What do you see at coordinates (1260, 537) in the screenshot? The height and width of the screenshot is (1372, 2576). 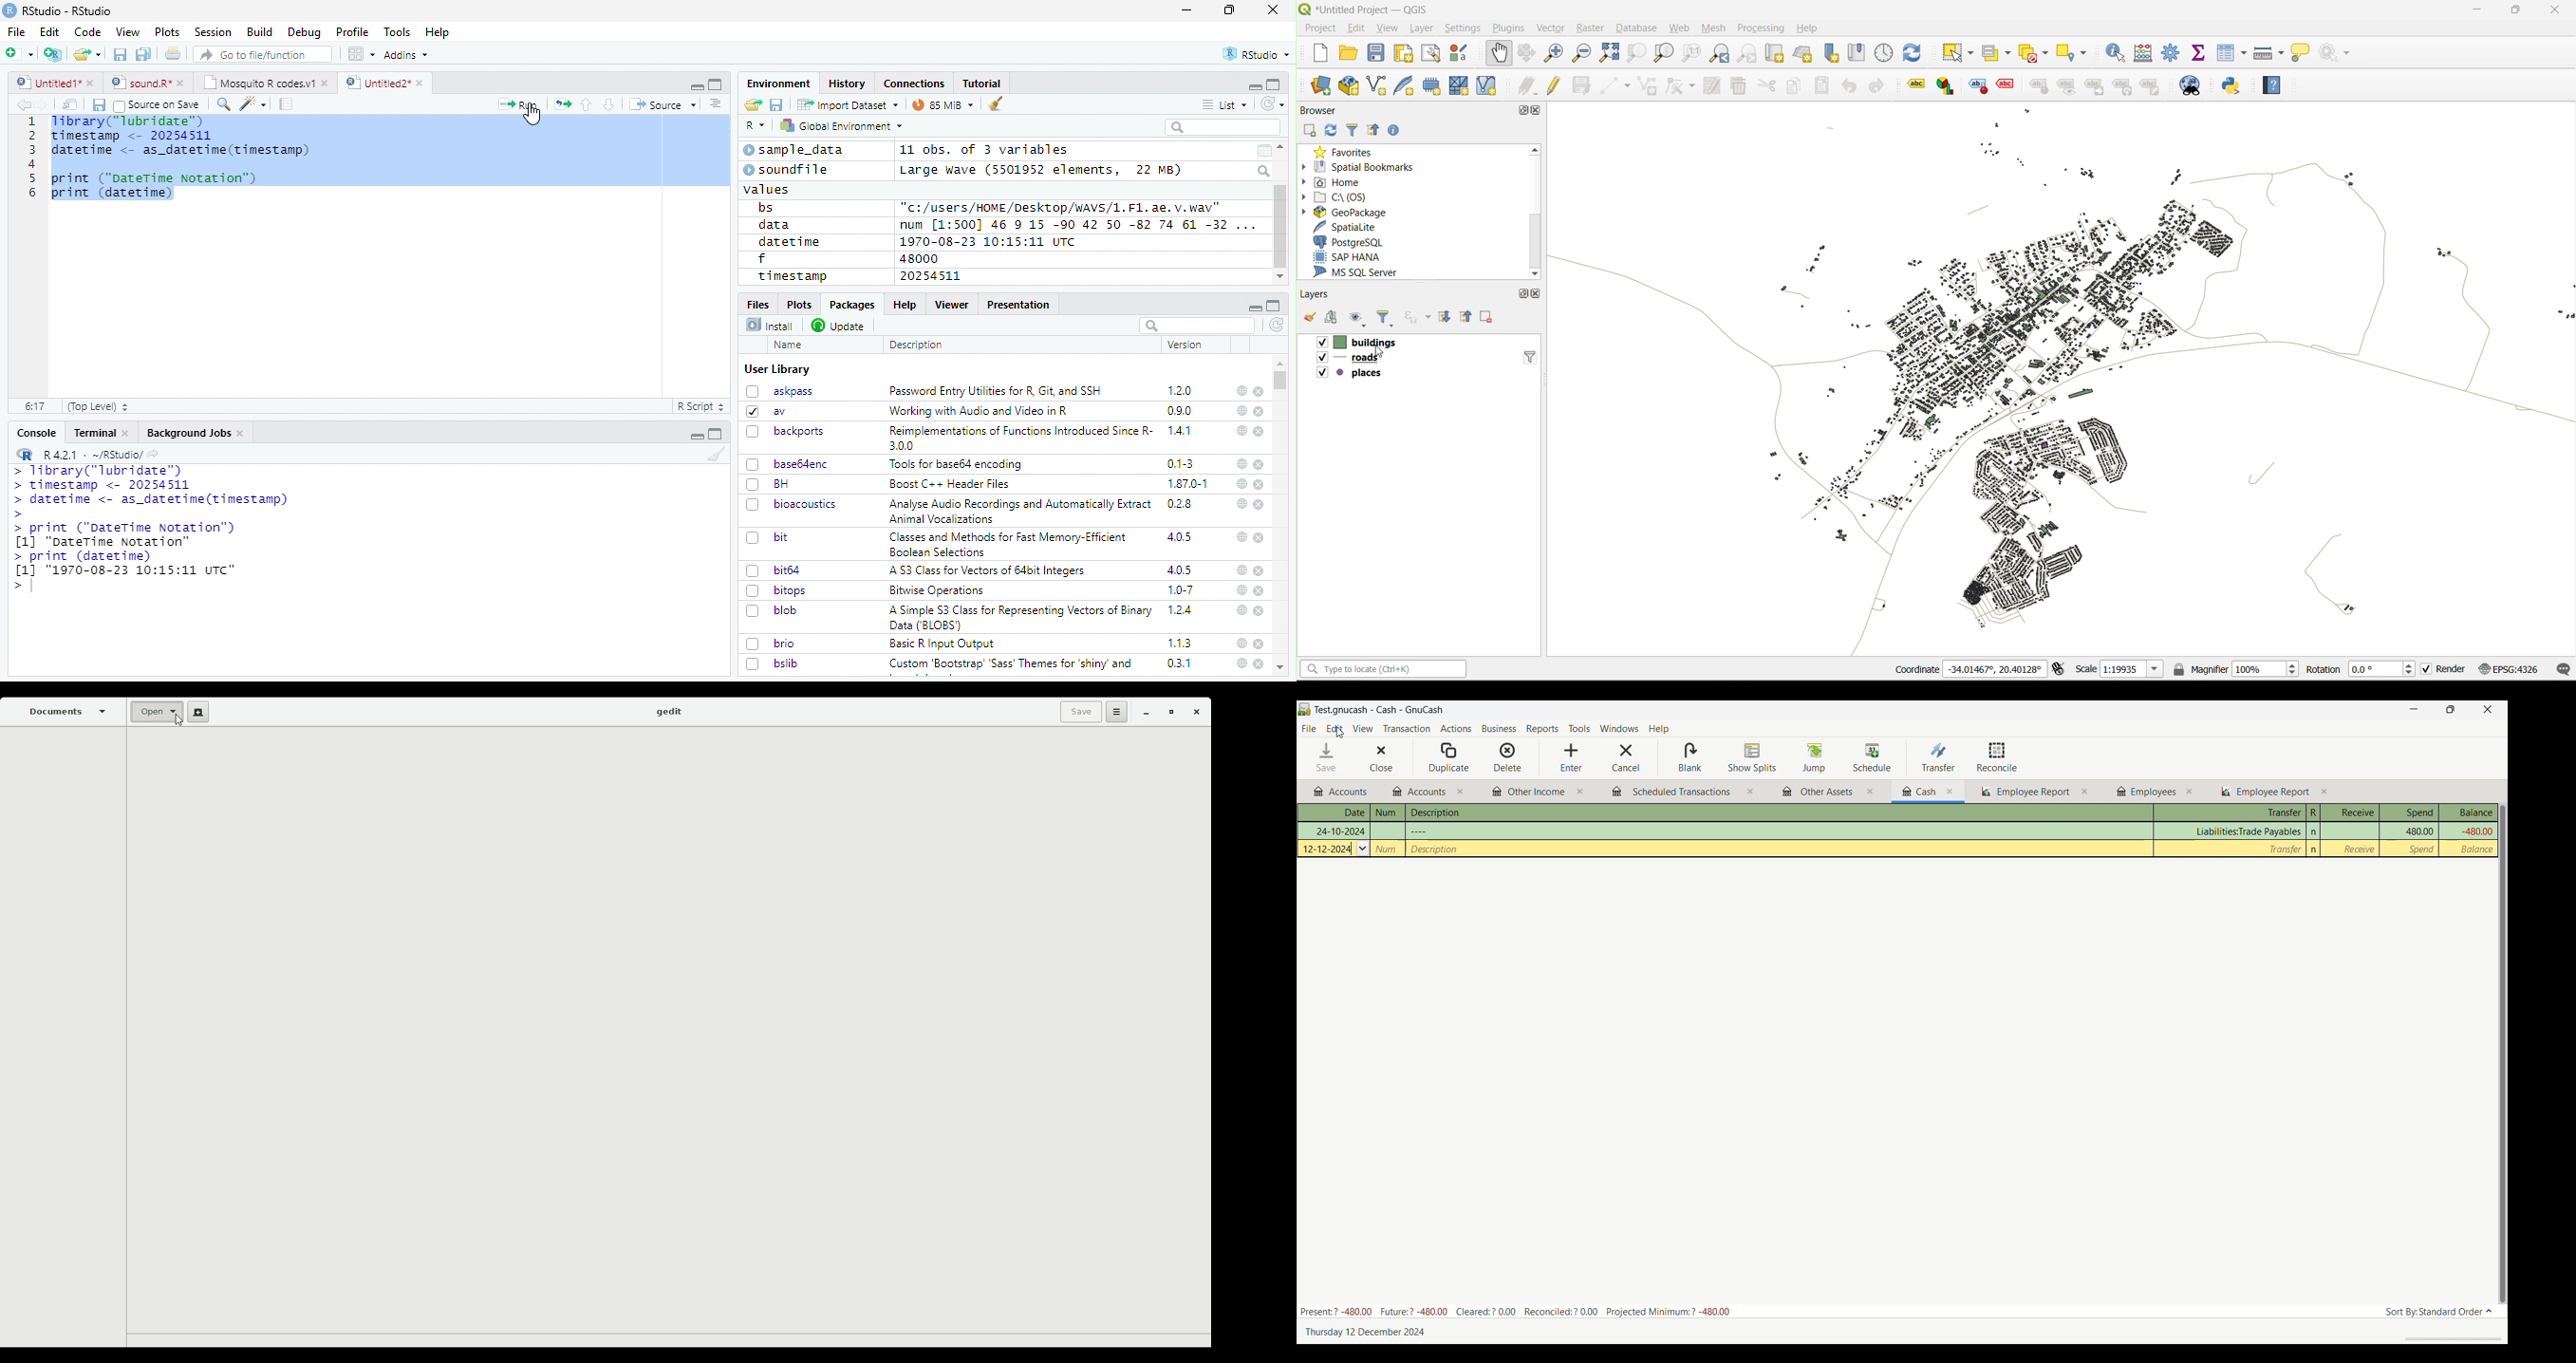 I see `close` at bounding box center [1260, 537].